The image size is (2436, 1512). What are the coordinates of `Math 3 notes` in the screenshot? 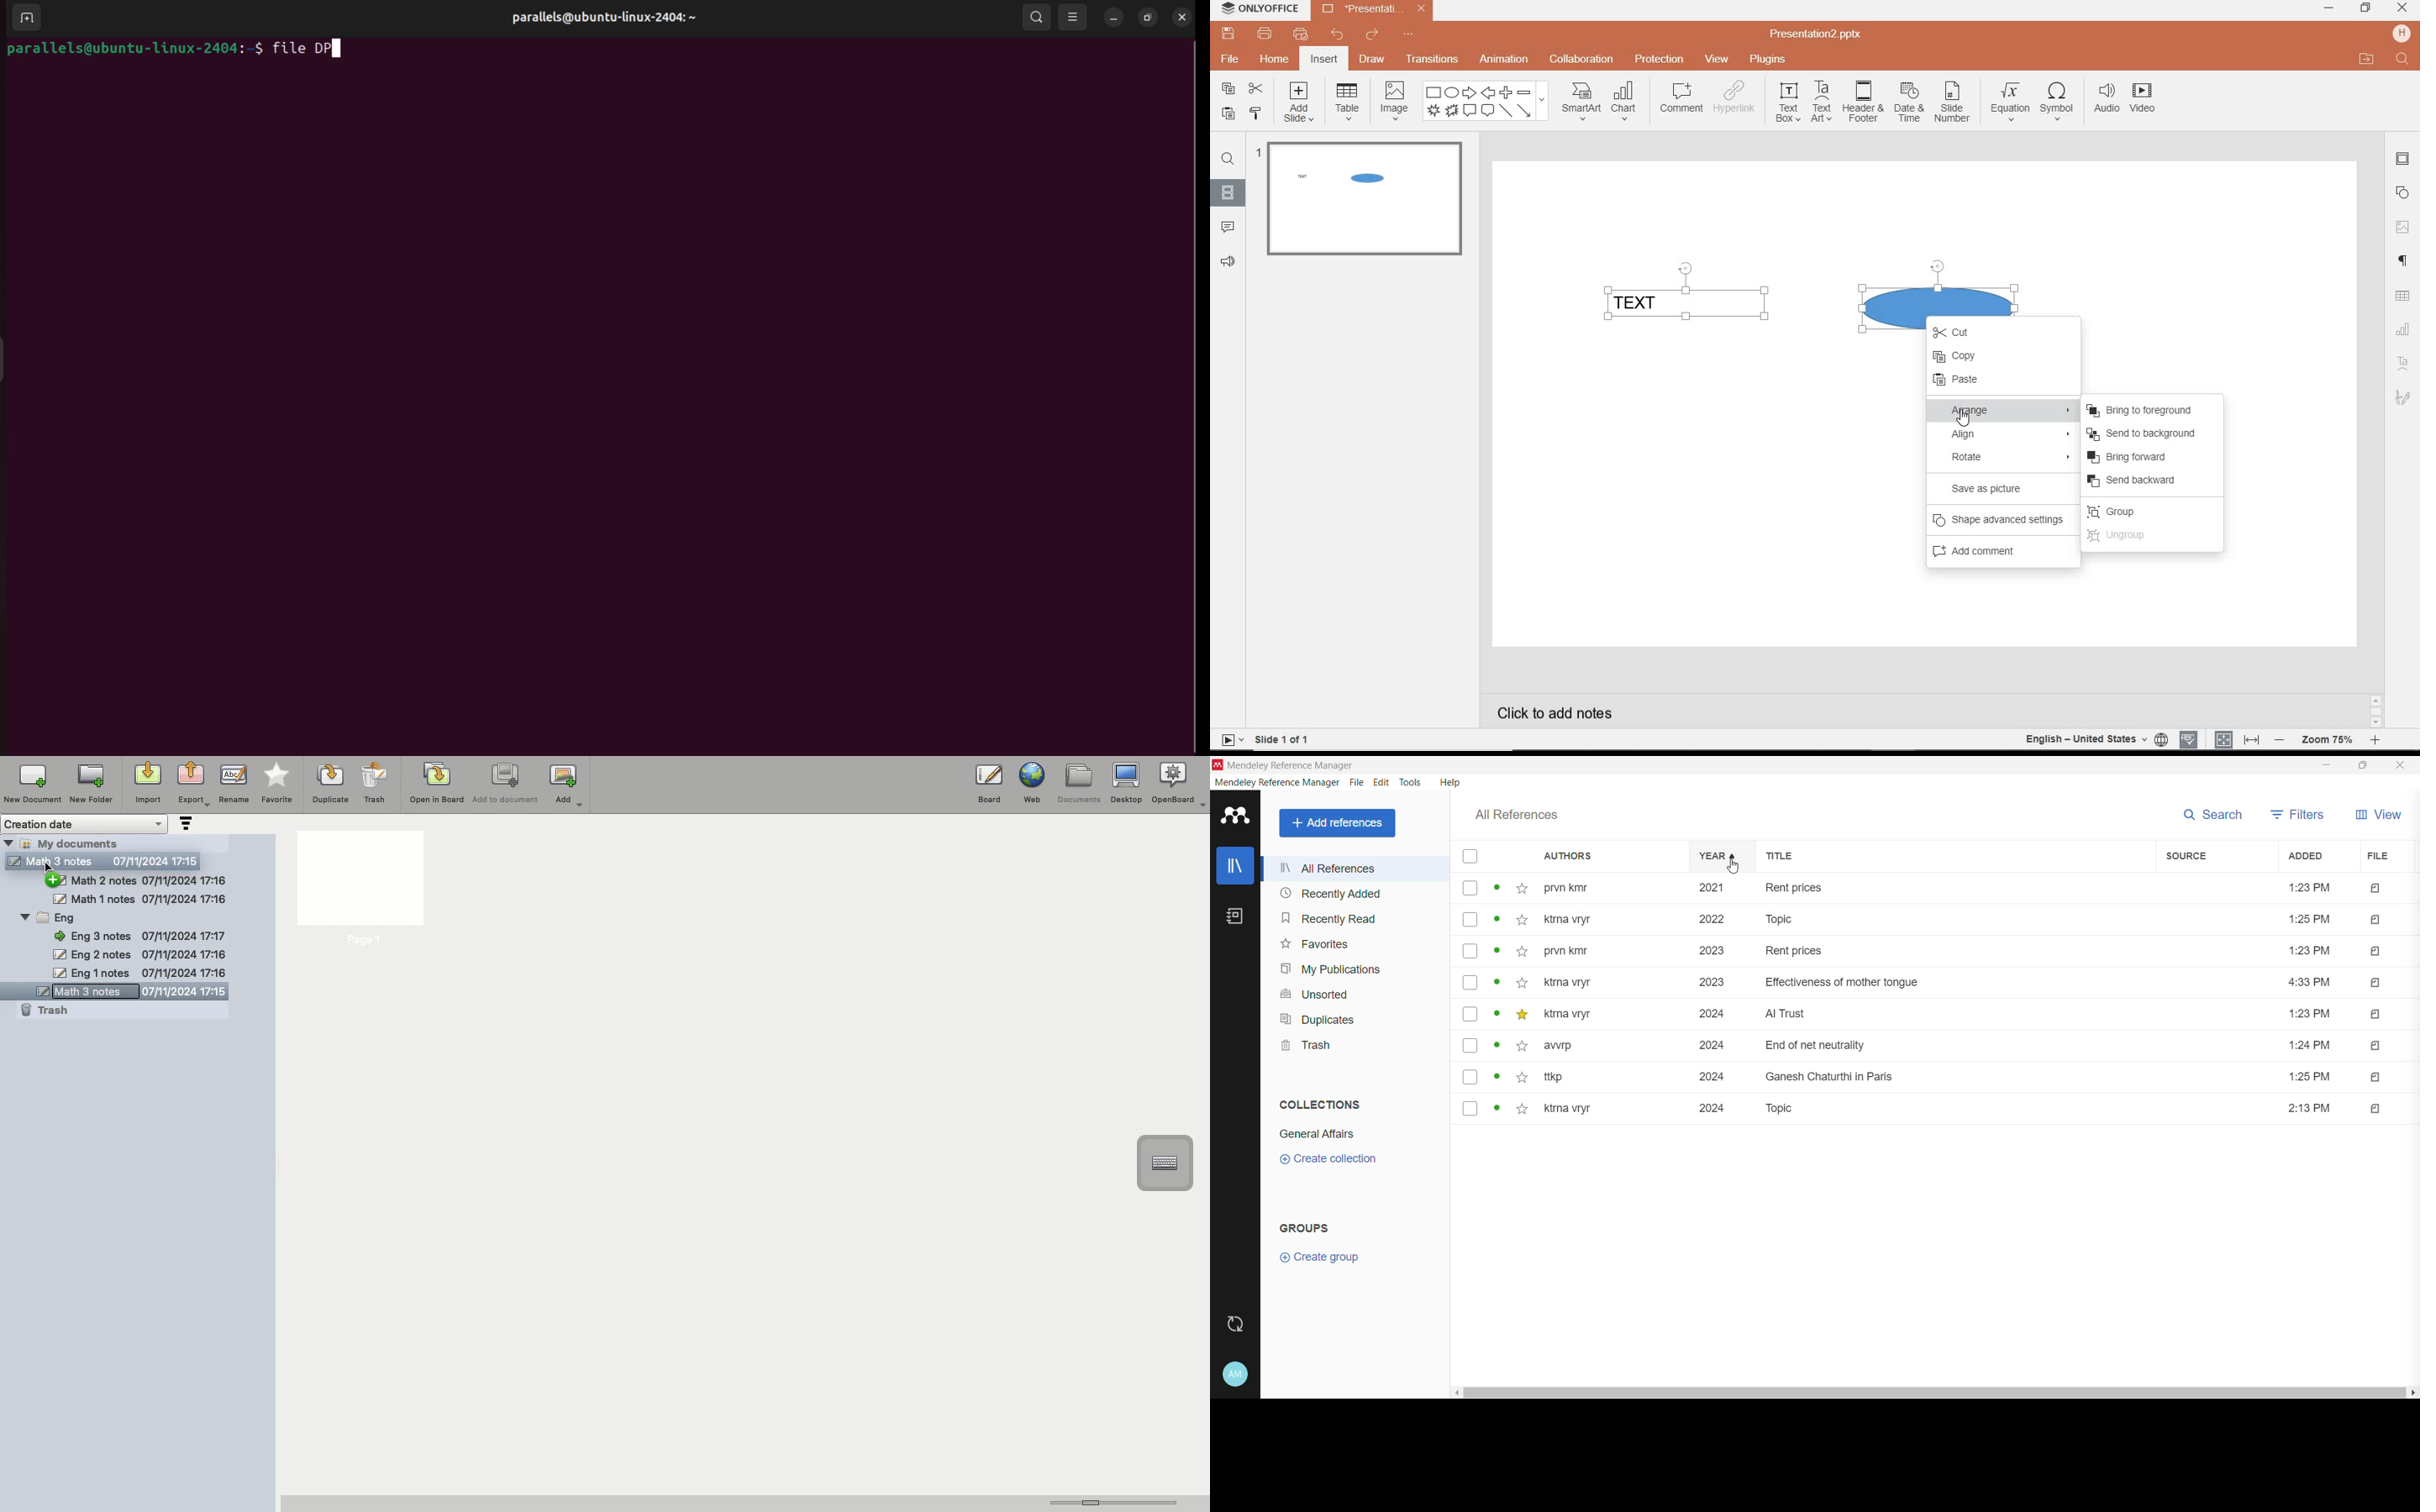 It's located at (122, 993).